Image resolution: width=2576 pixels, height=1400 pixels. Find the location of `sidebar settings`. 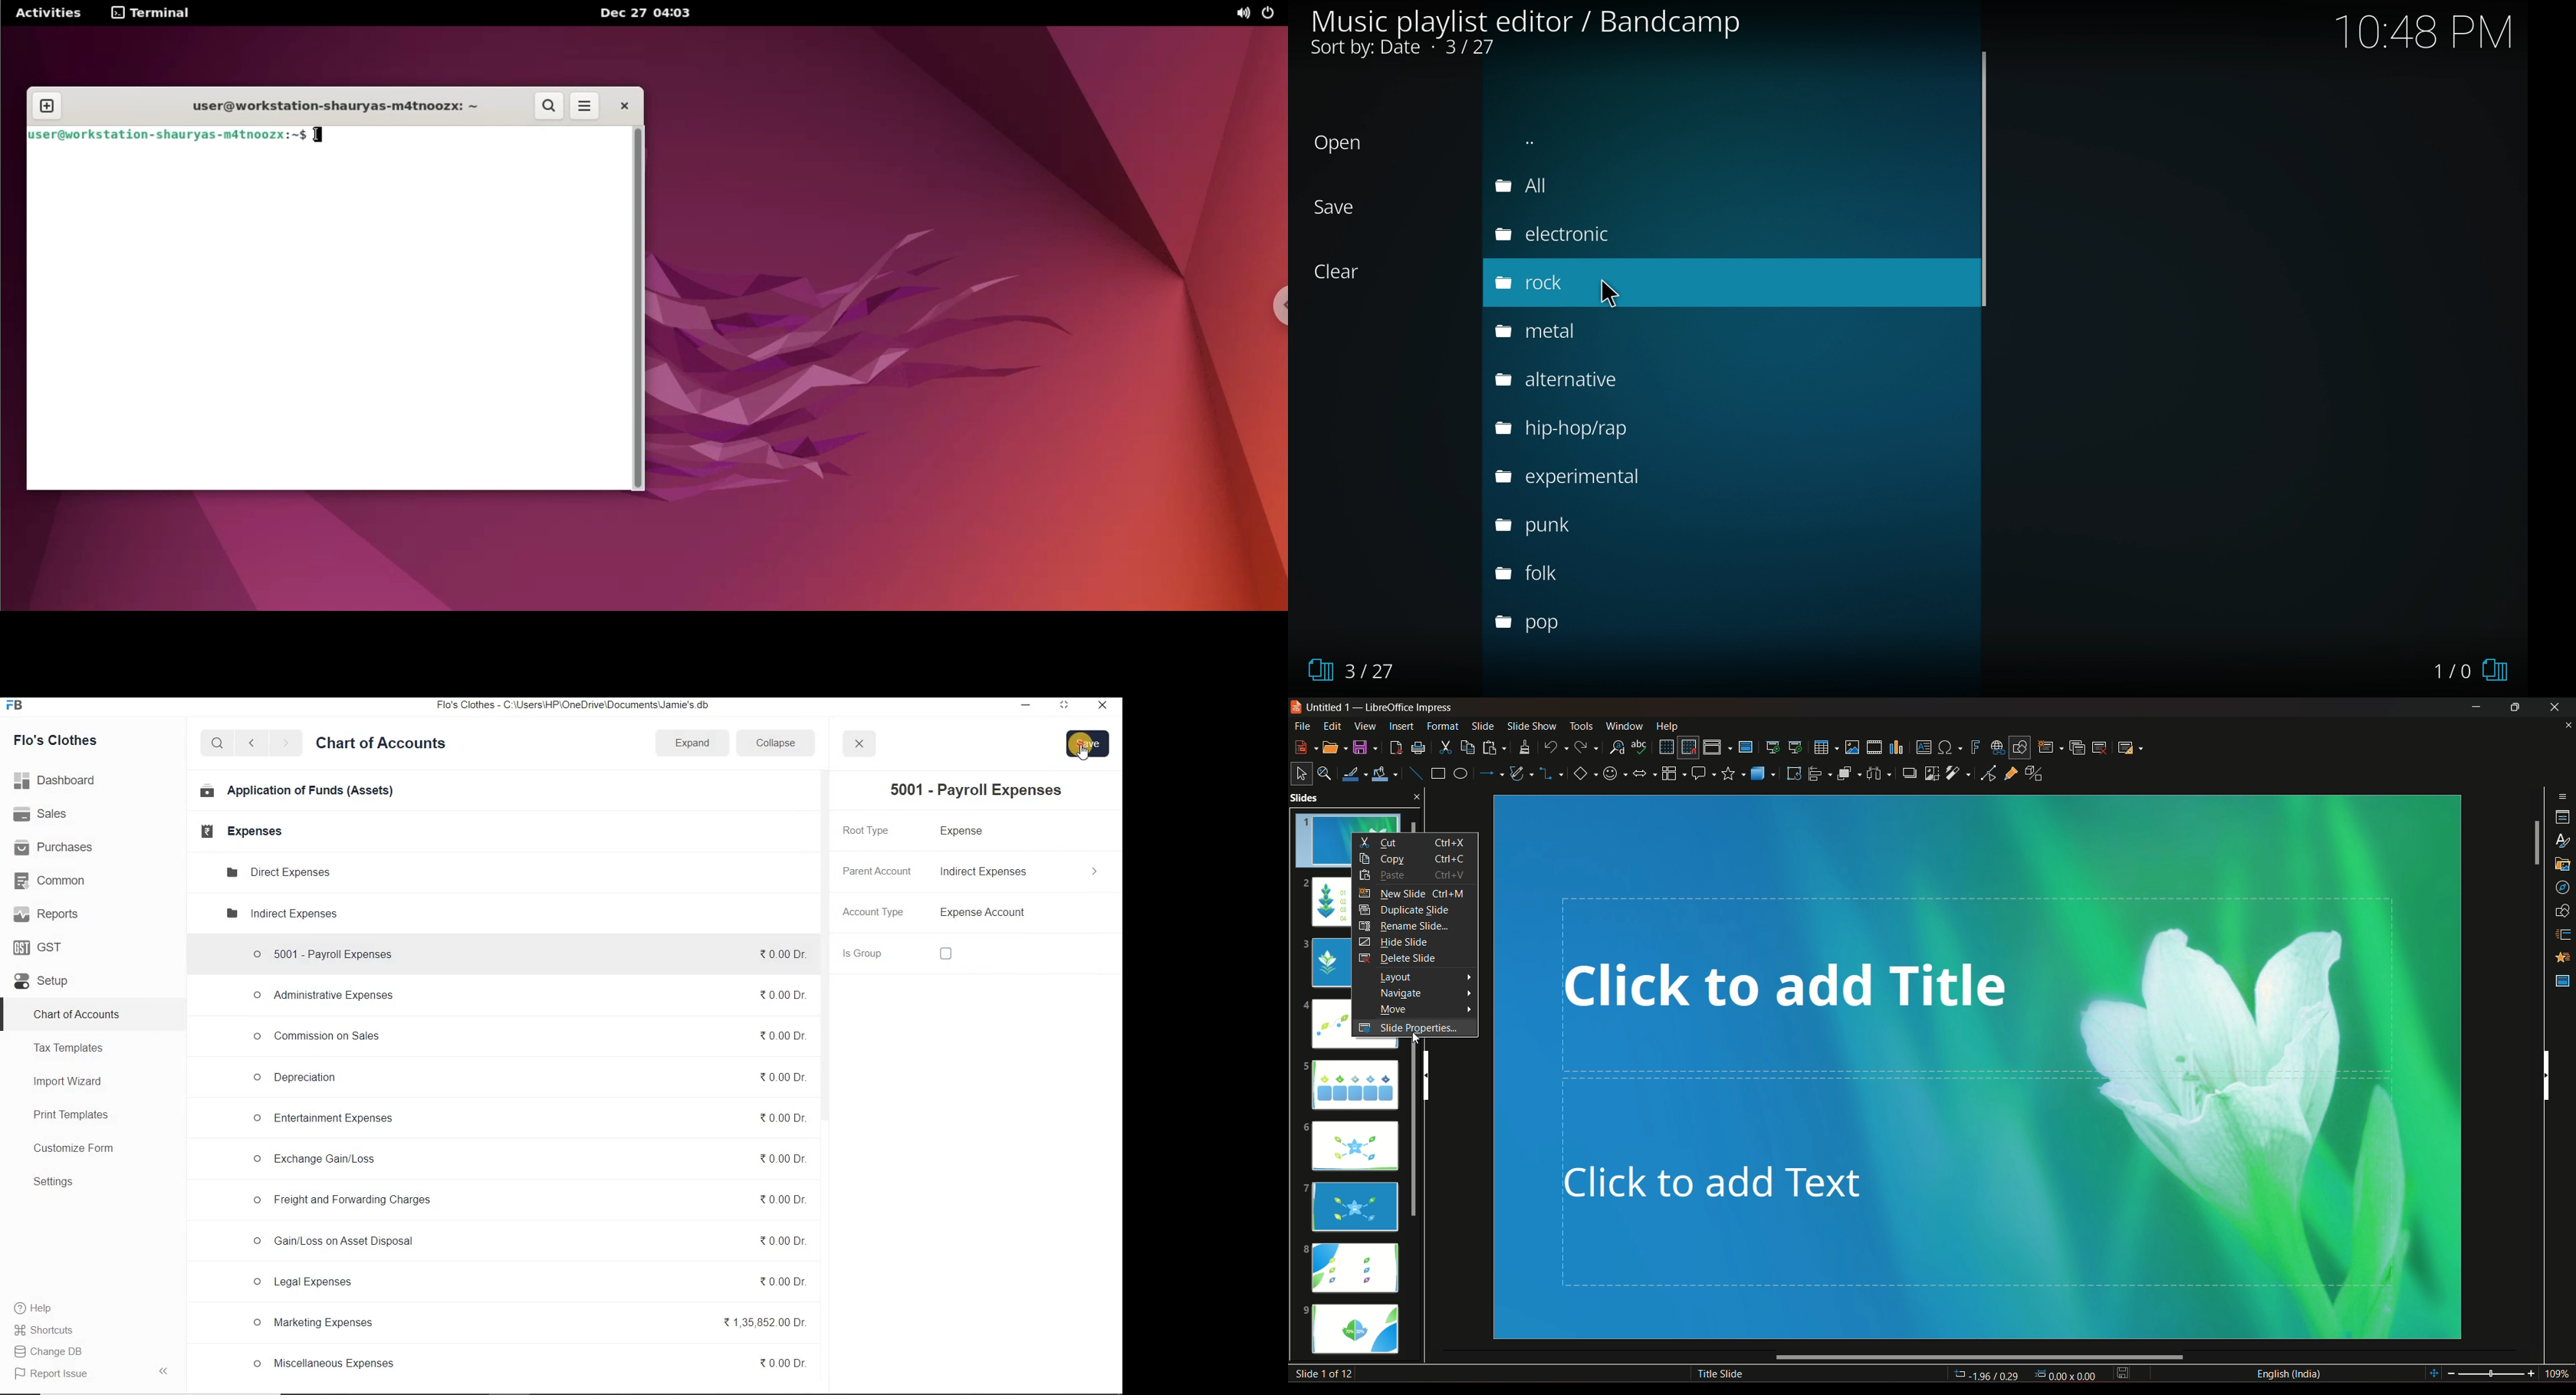

sidebar settings is located at coordinates (2563, 795).